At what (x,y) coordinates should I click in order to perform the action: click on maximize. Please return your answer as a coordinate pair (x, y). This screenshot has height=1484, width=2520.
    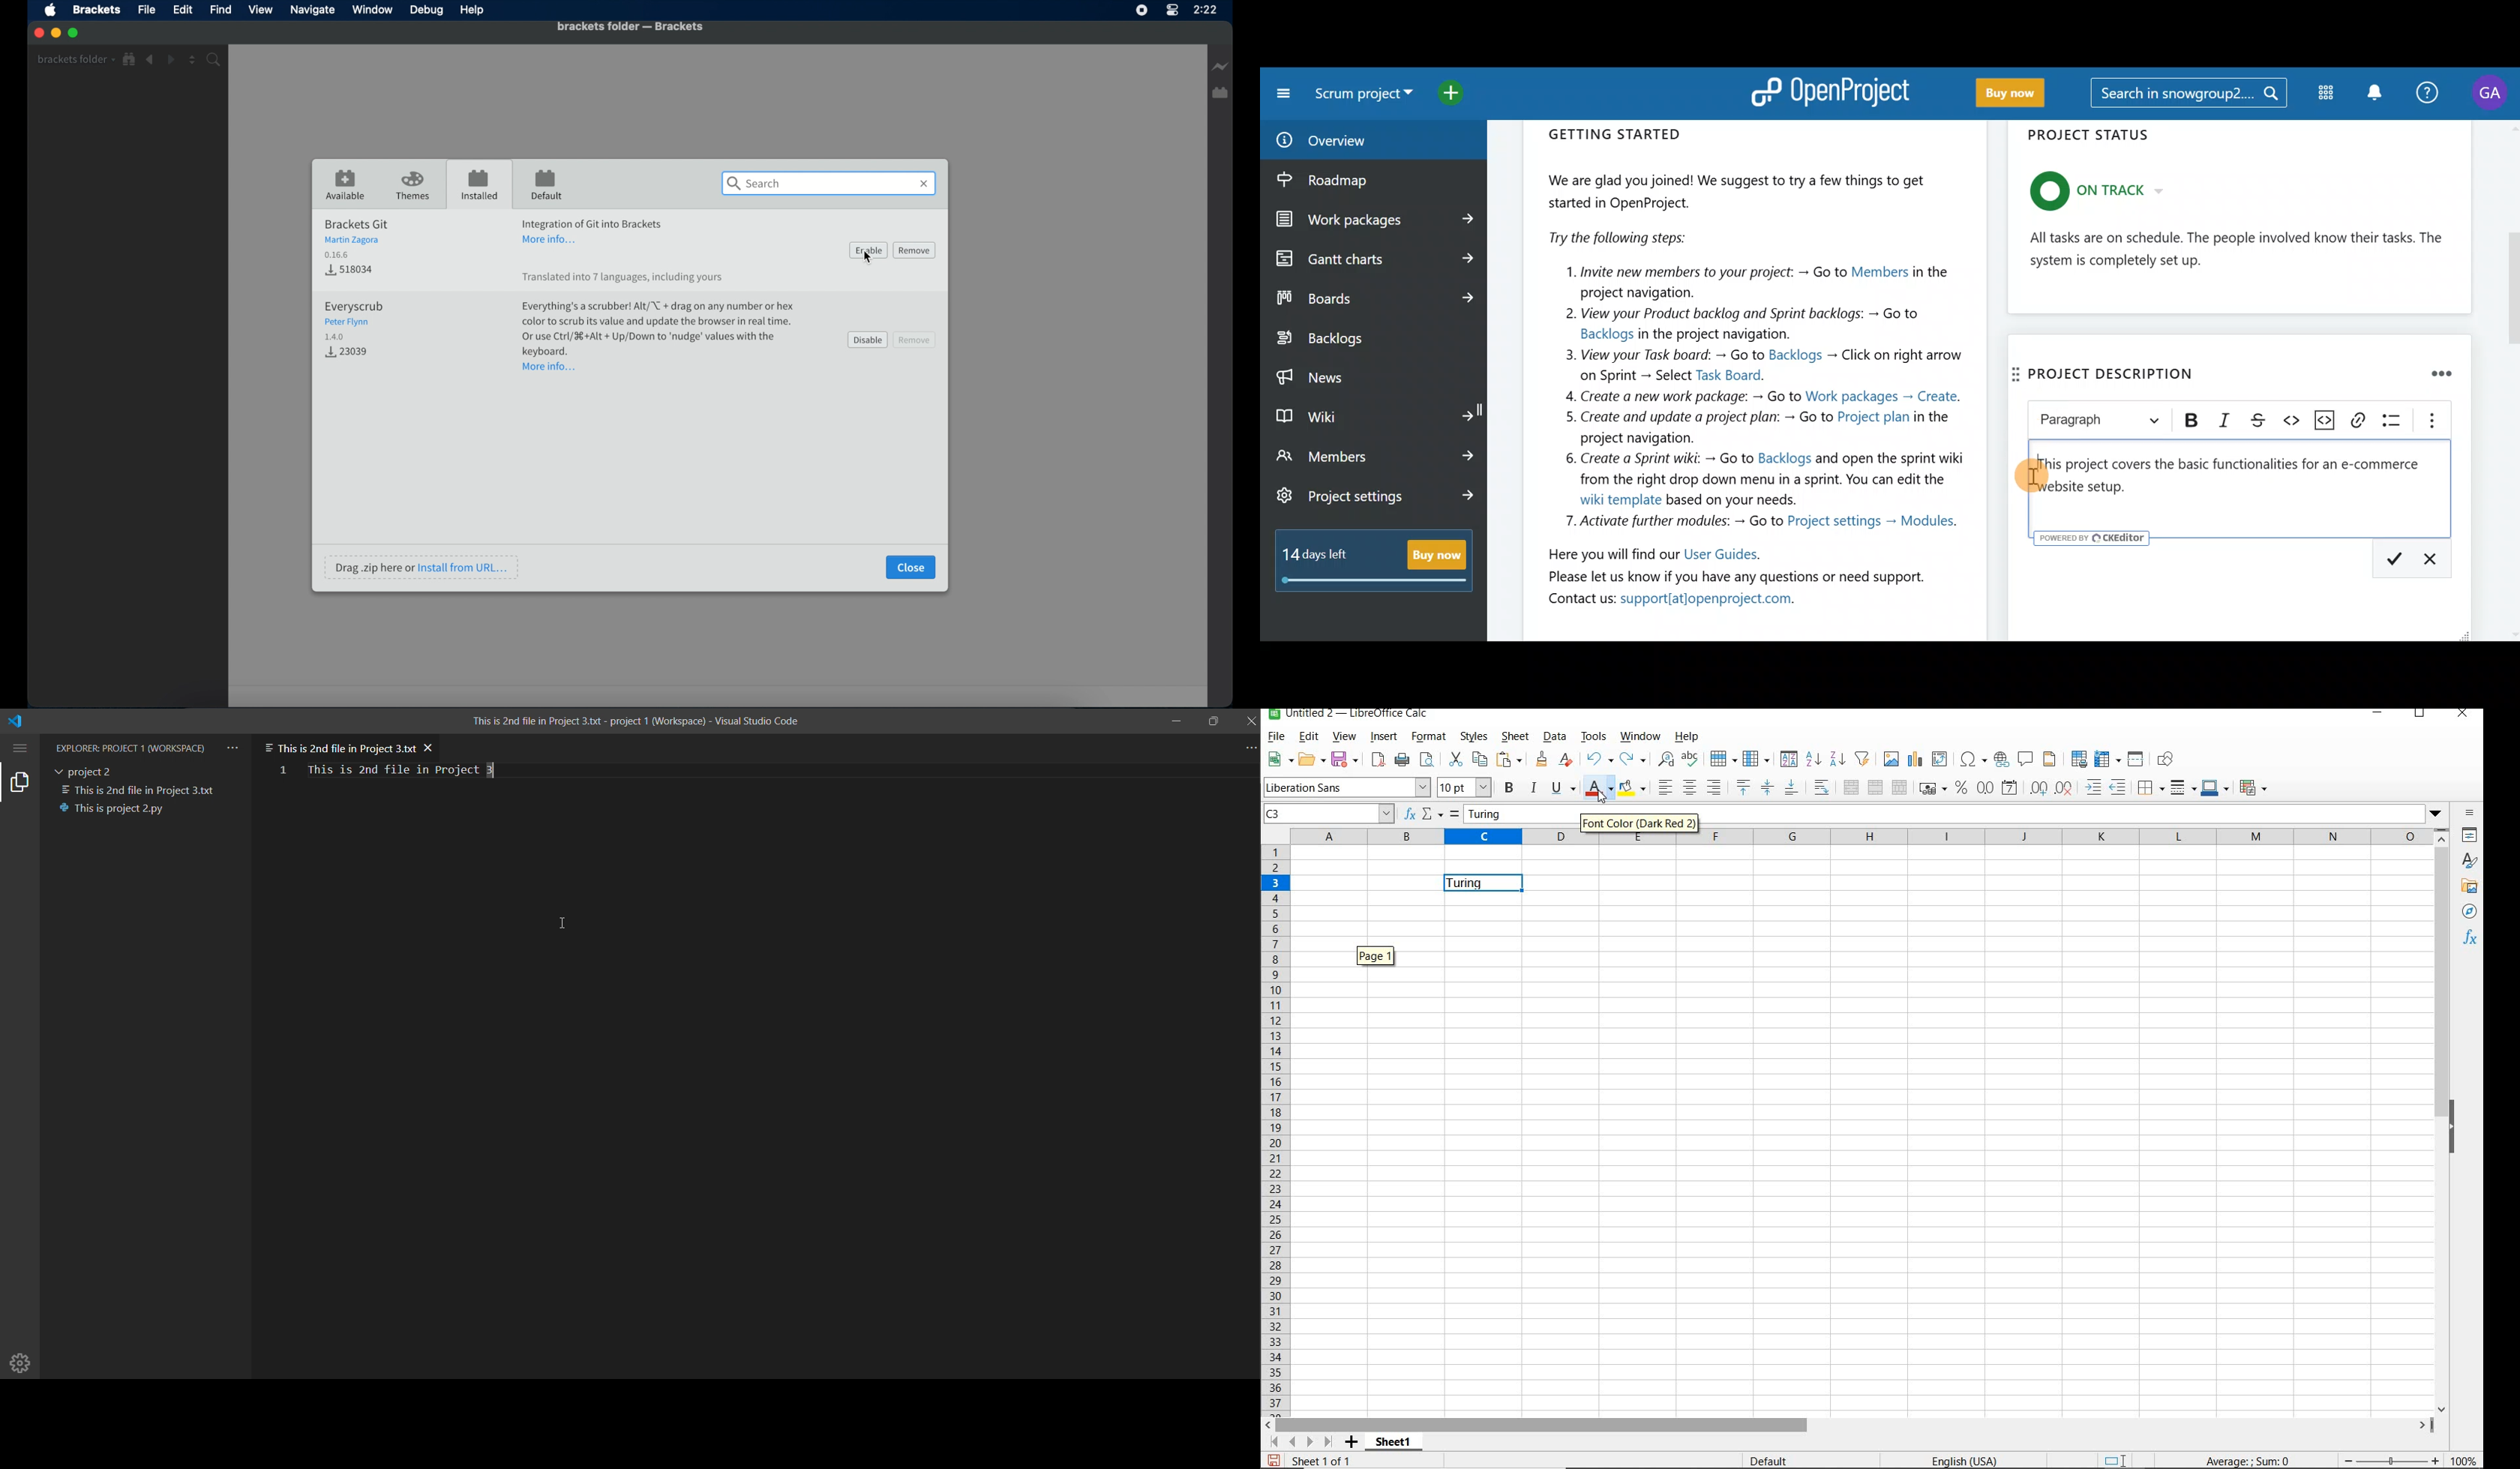
    Looking at the image, I should click on (75, 33).